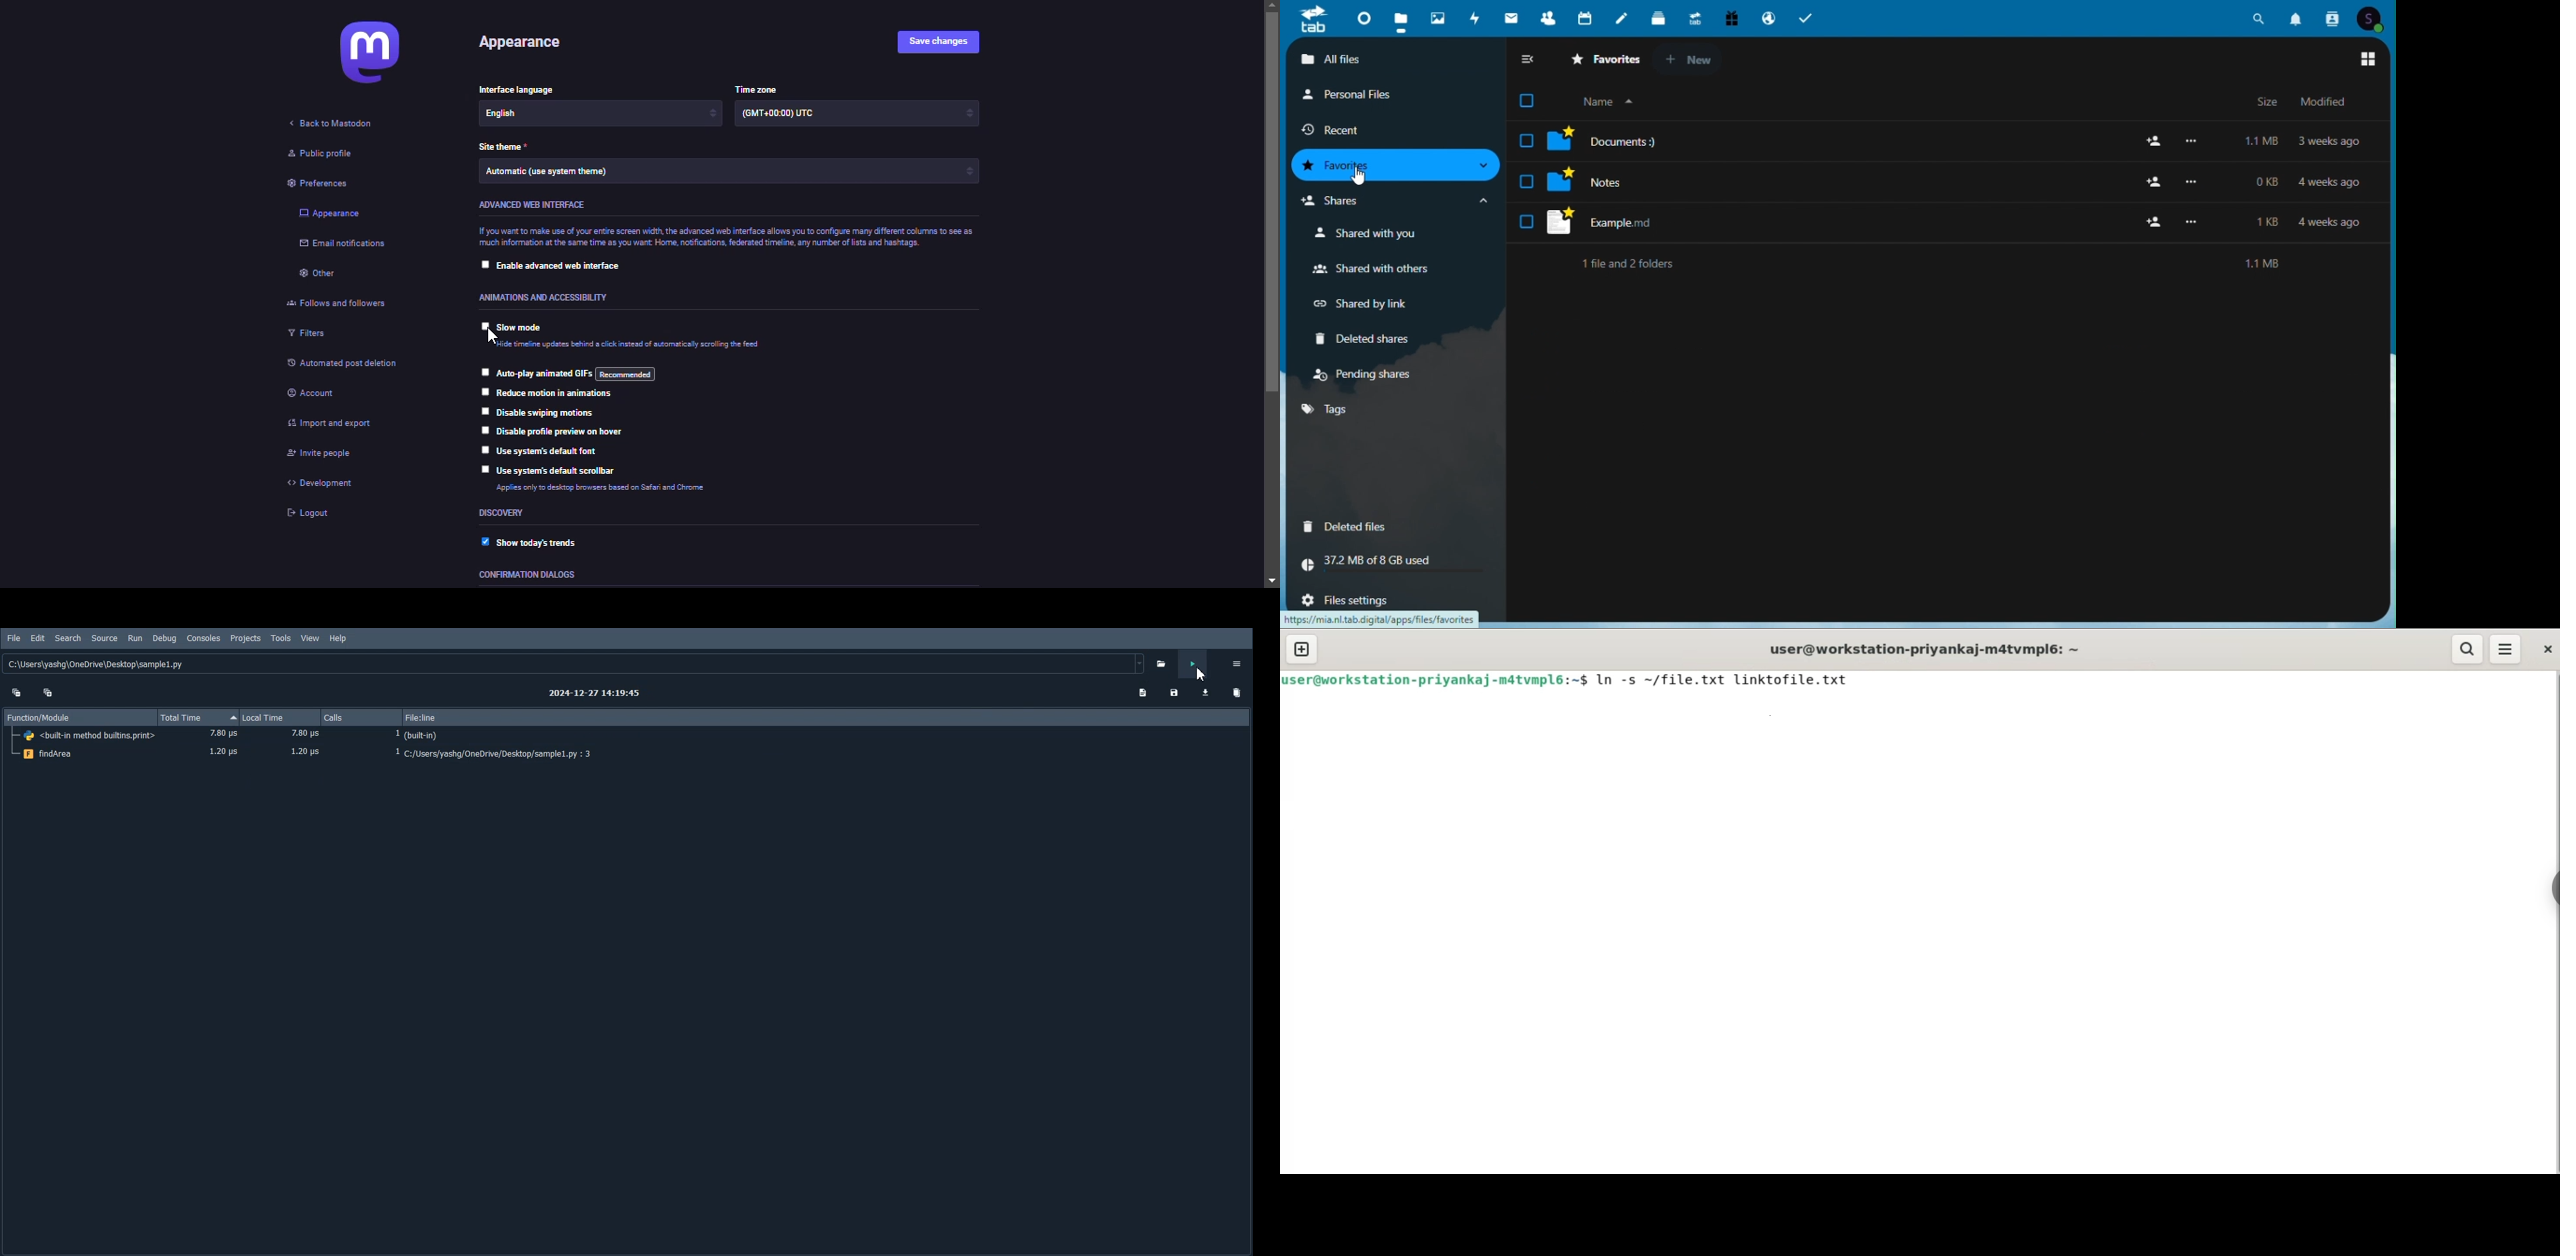  What do you see at coordinates (2506, 649) in the screenshot?
I see `menu` at bounding box center [2506, 649].